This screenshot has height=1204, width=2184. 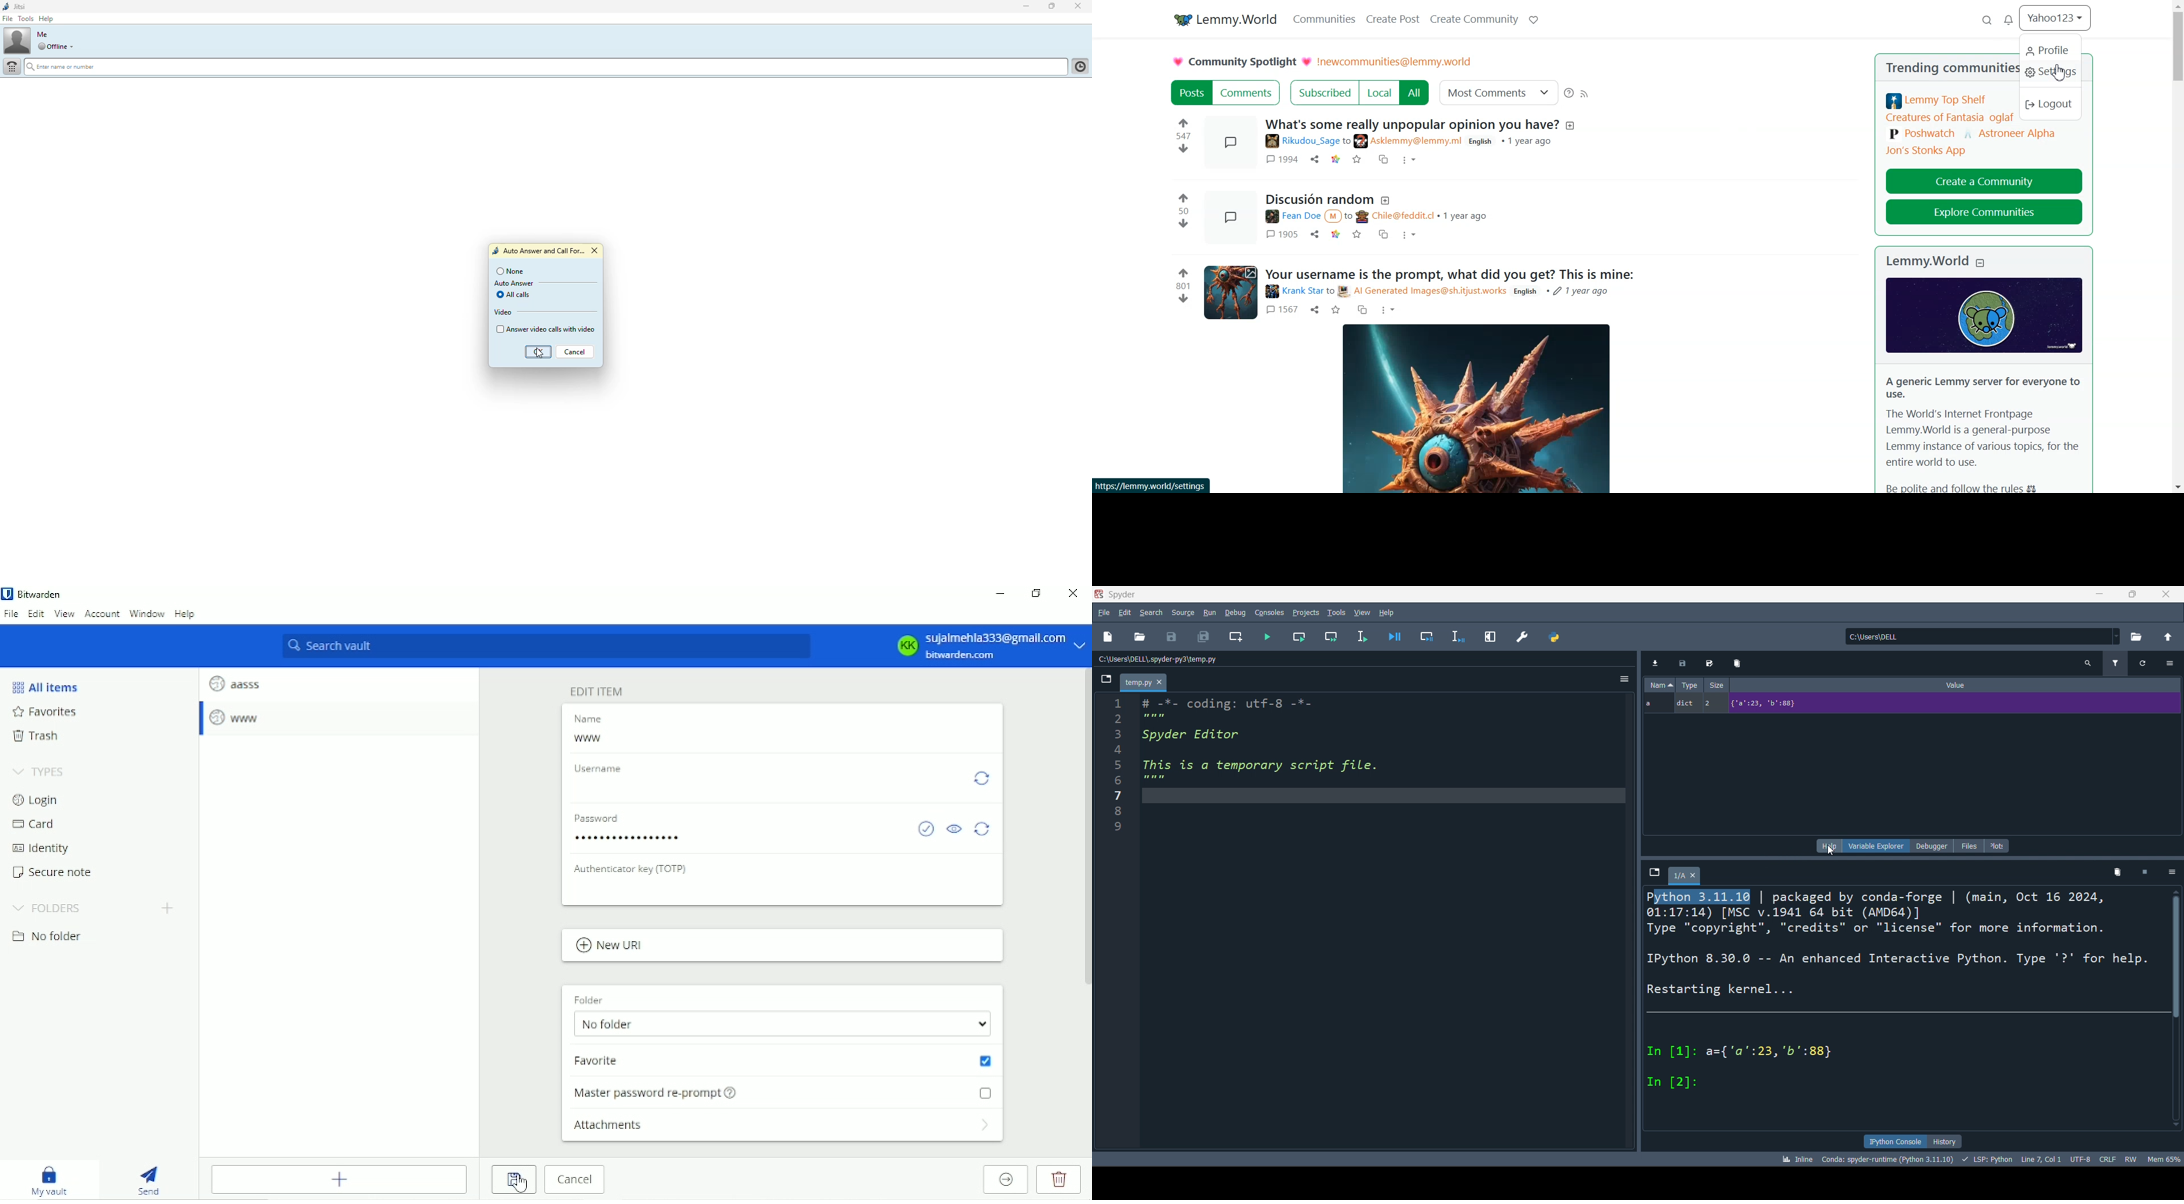 What do you see at coordinates (2128, 1160) in the screenshot?
I see `RW` at bounding box center [2128, 1160].